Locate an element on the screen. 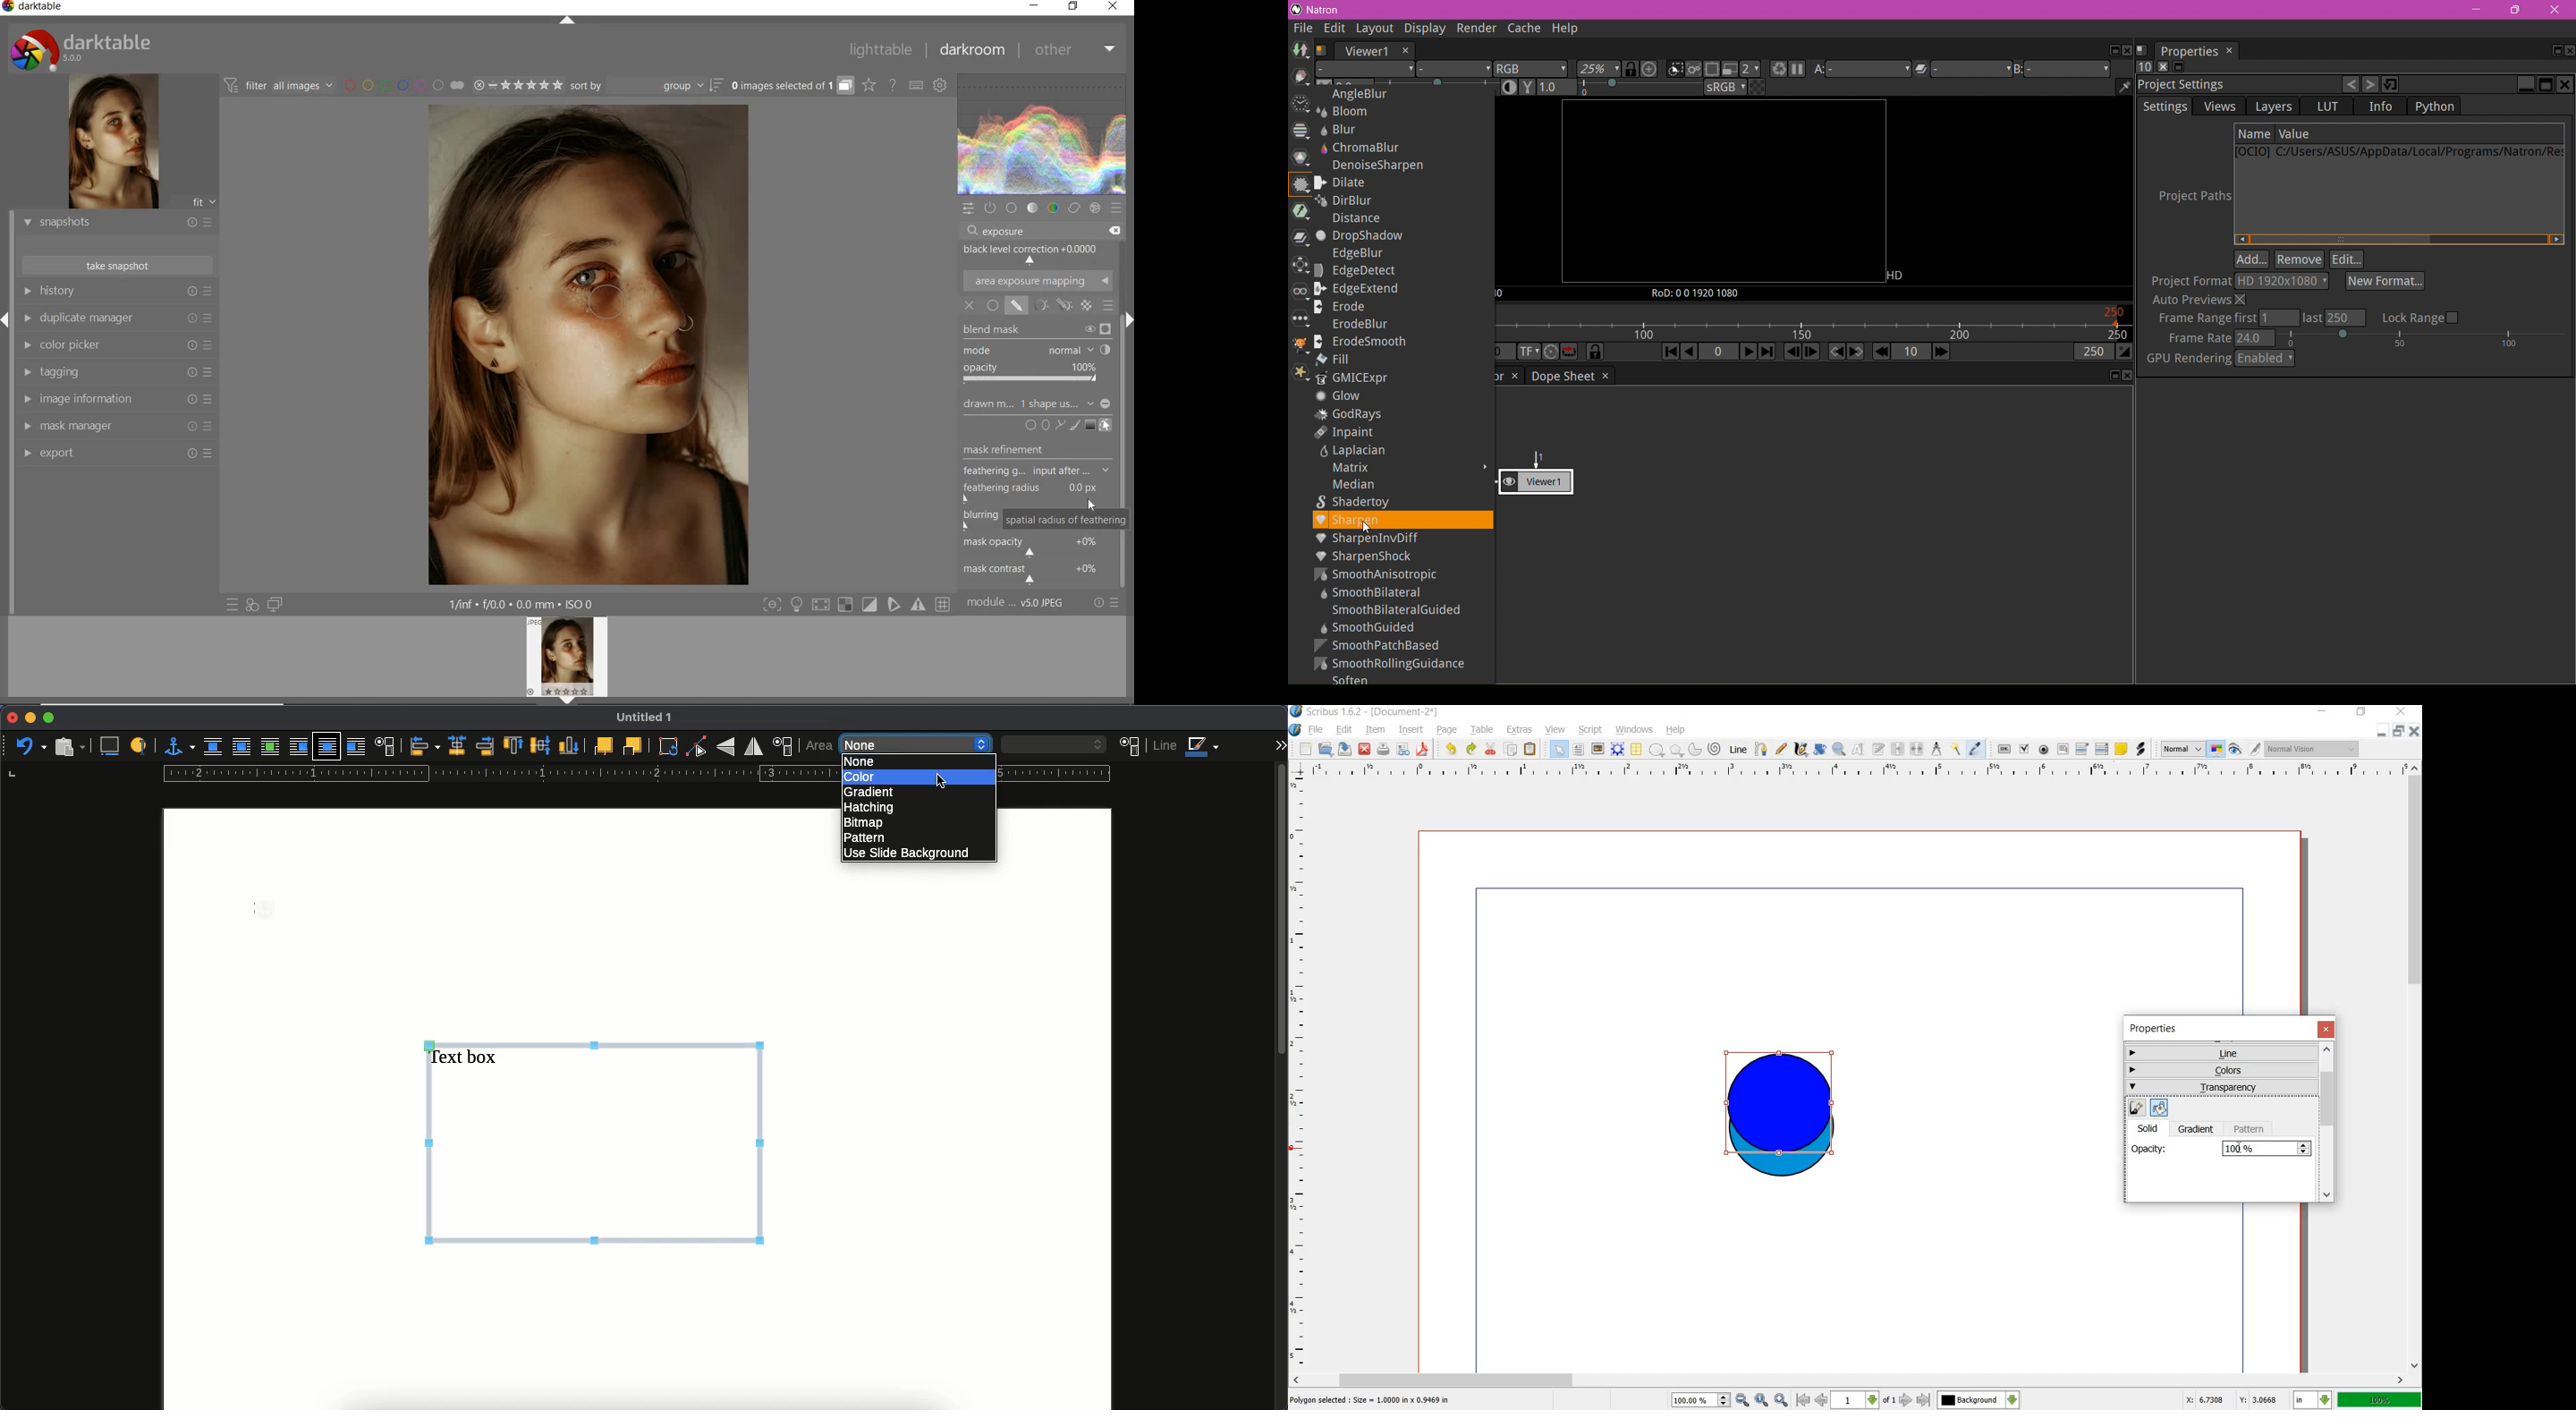 The width and height of the screenshot is (2576, 1428). zoom in is located at coordinates (1781, 1400).